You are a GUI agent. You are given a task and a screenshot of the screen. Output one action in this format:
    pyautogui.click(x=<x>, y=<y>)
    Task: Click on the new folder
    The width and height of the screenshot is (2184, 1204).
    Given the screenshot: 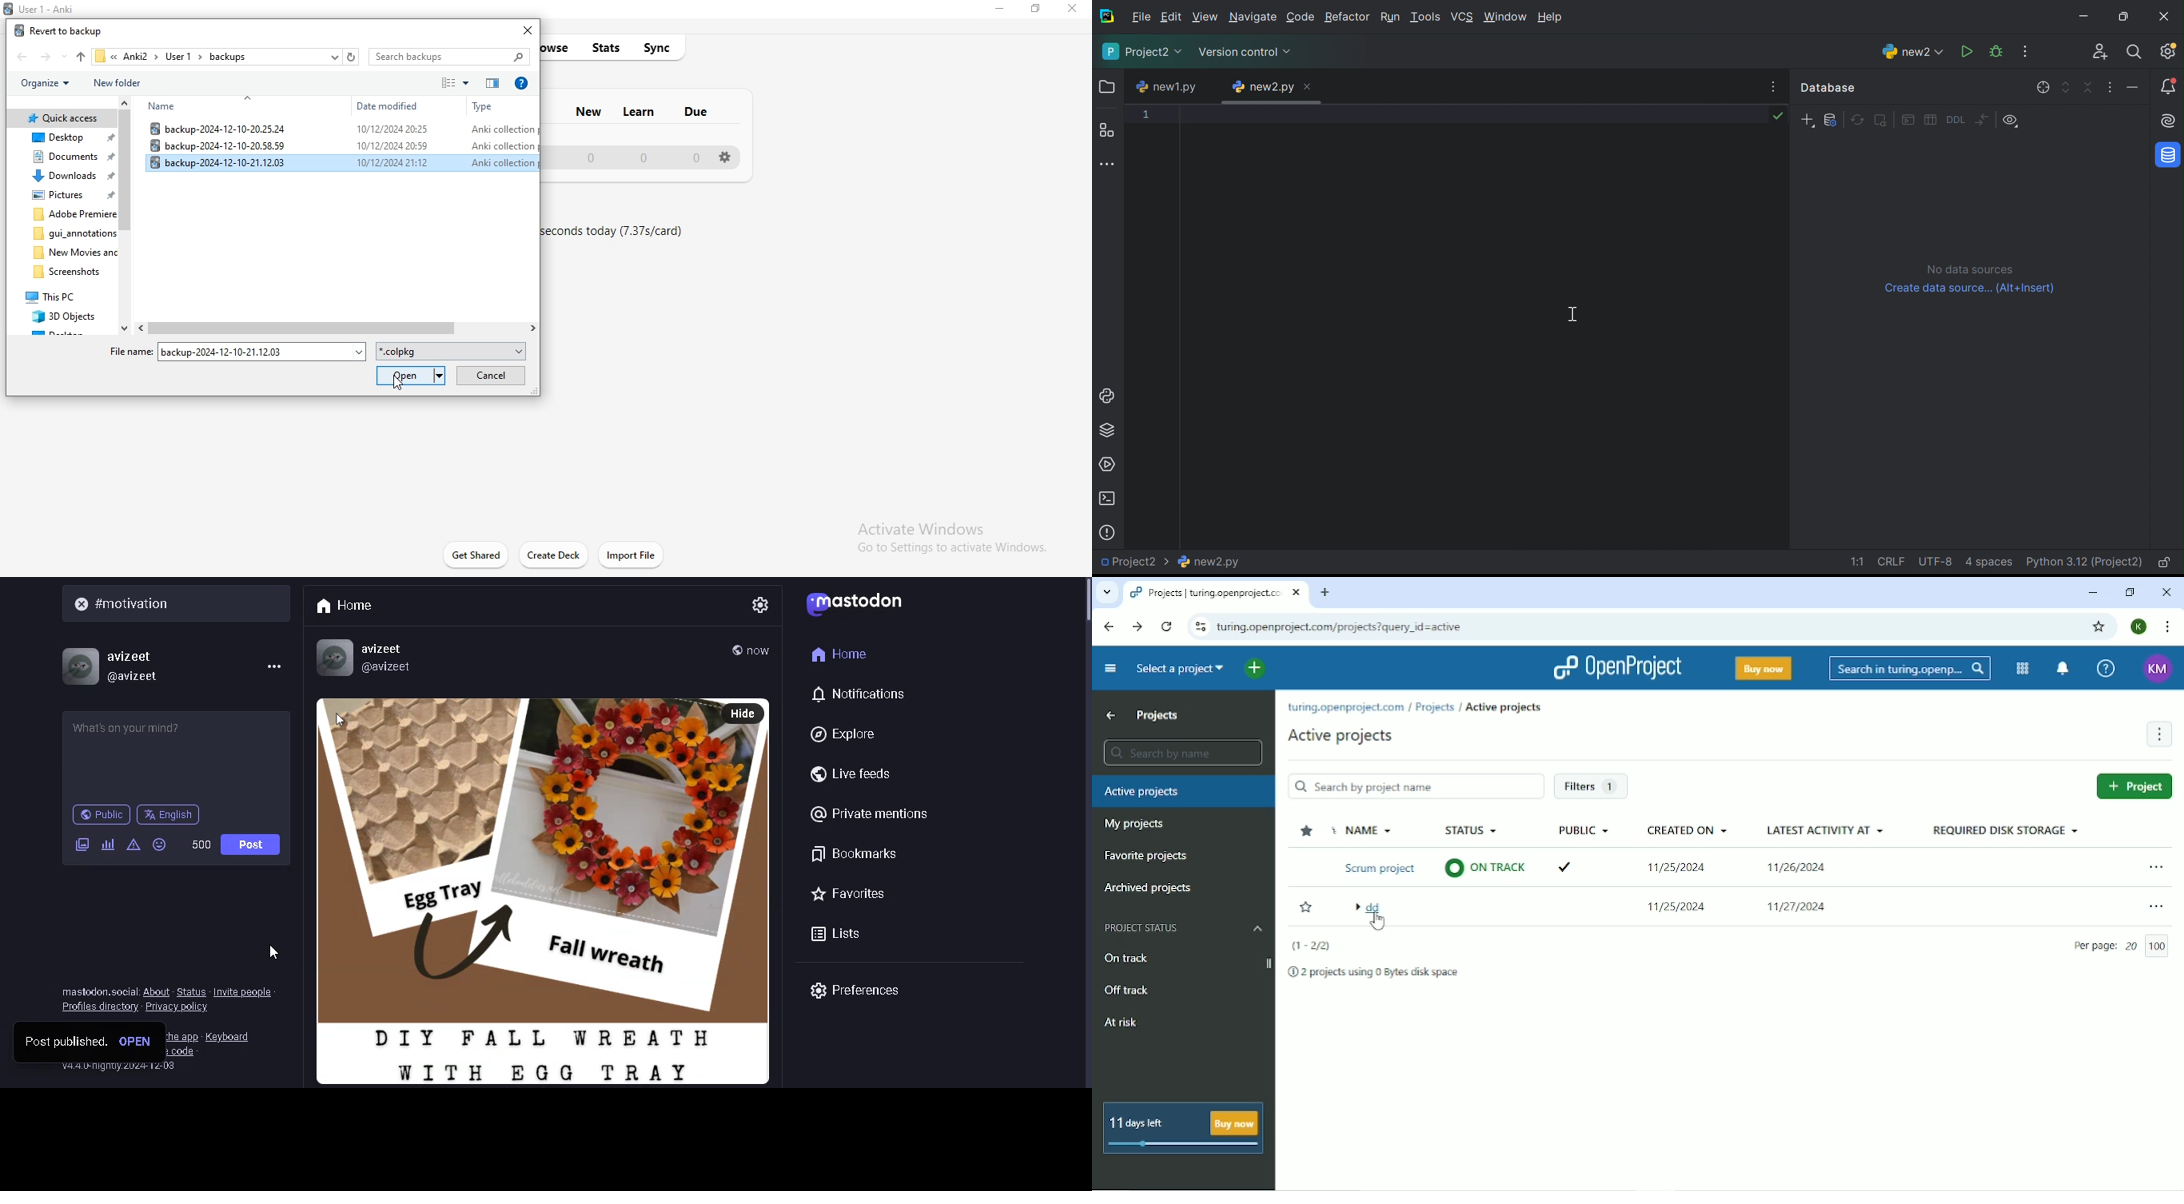 What is the action you would take?
    pyautogui.click(x=126, y=82)
    